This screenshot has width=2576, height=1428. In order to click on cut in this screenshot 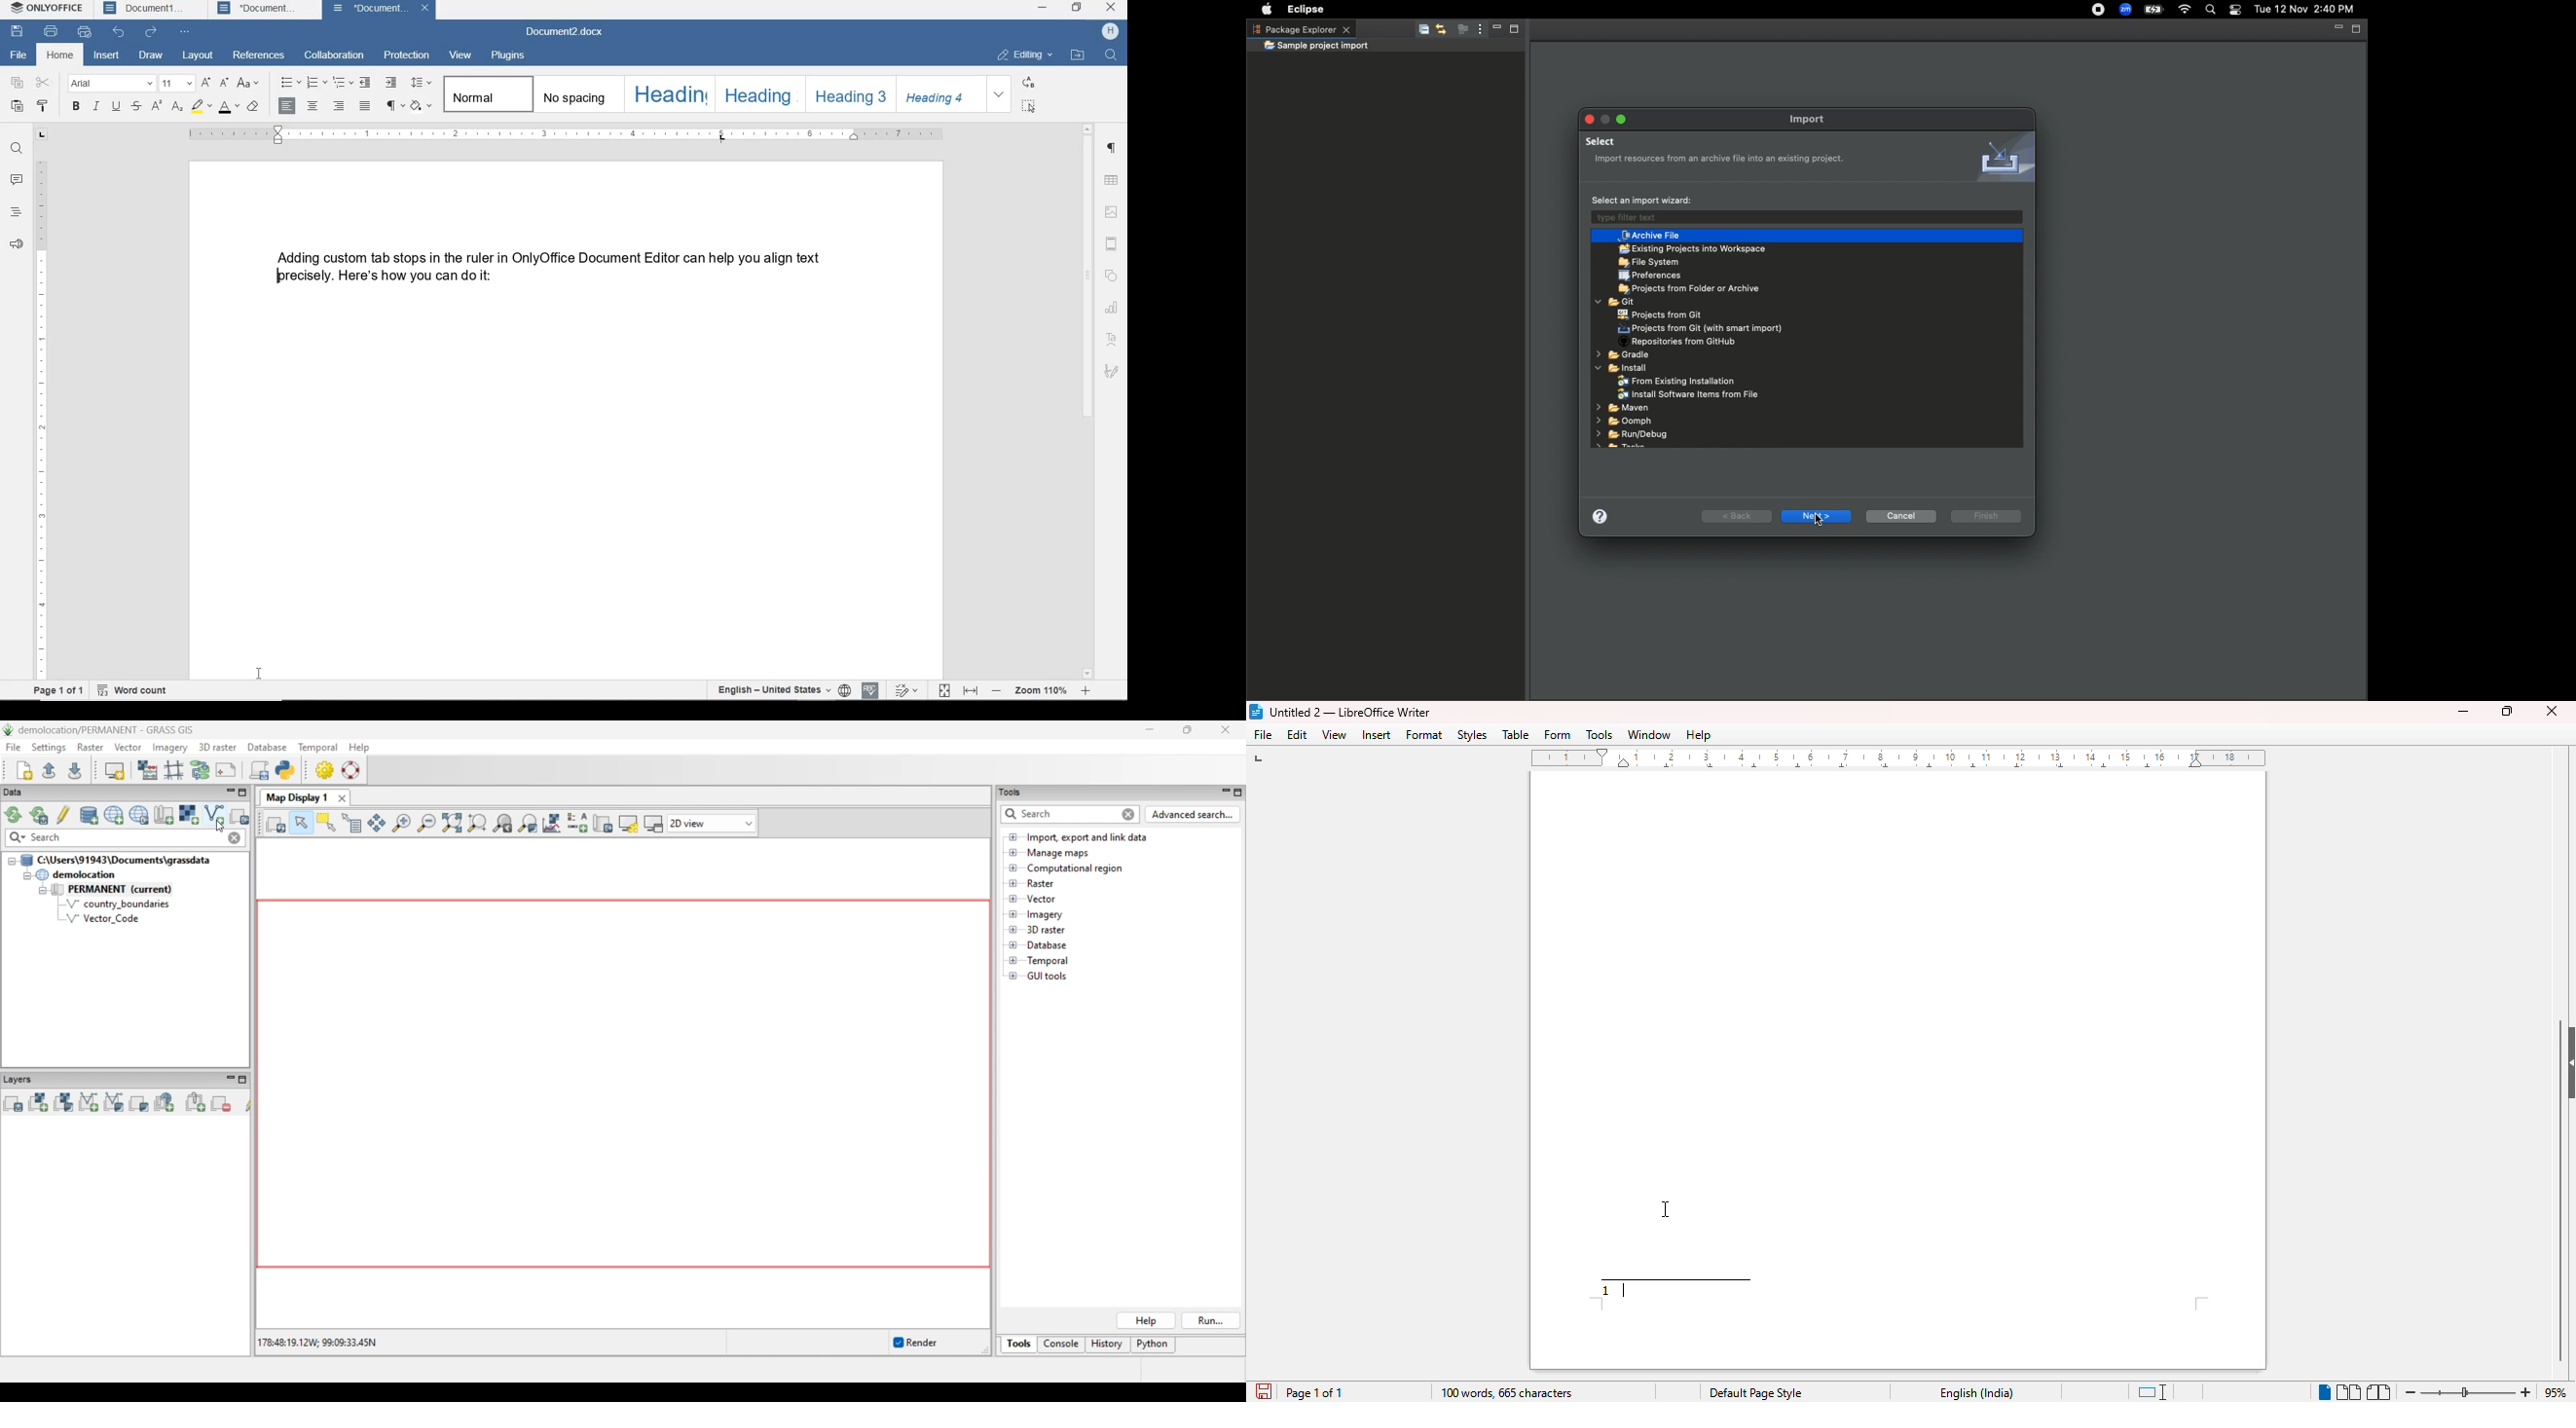, I will do `click(42, 84)`.